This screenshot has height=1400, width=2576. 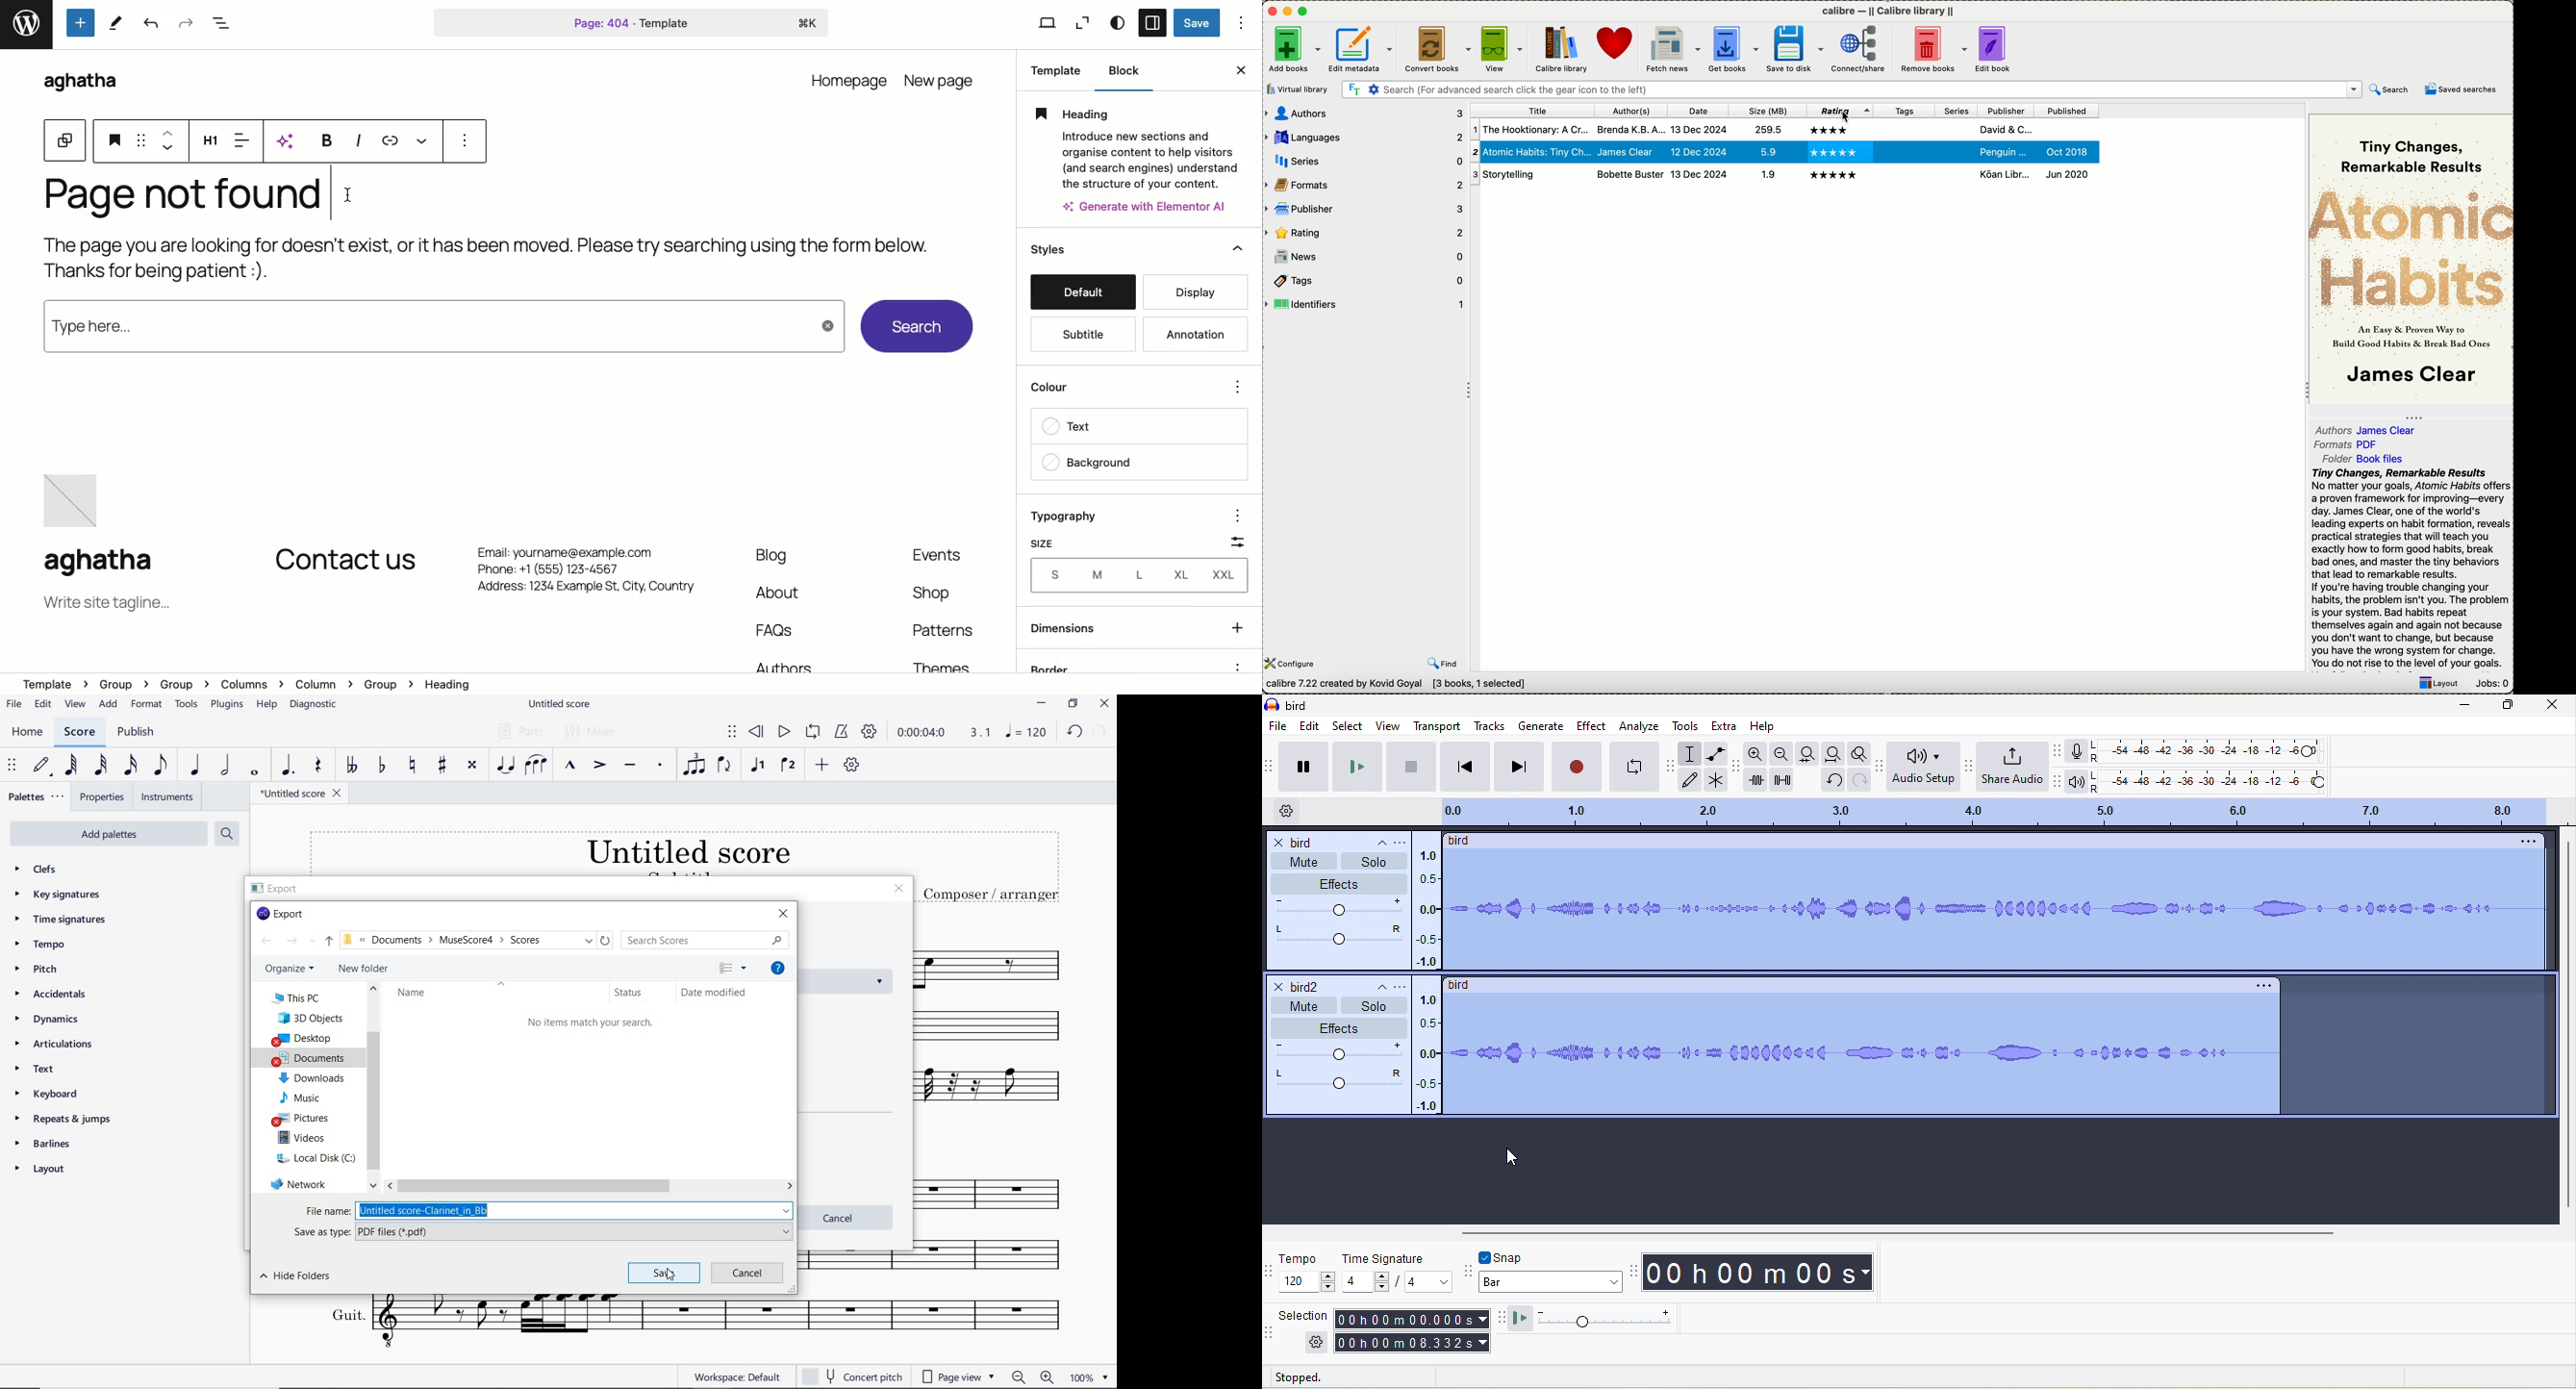 I want to click on TIE, so click(x=504, y=764).